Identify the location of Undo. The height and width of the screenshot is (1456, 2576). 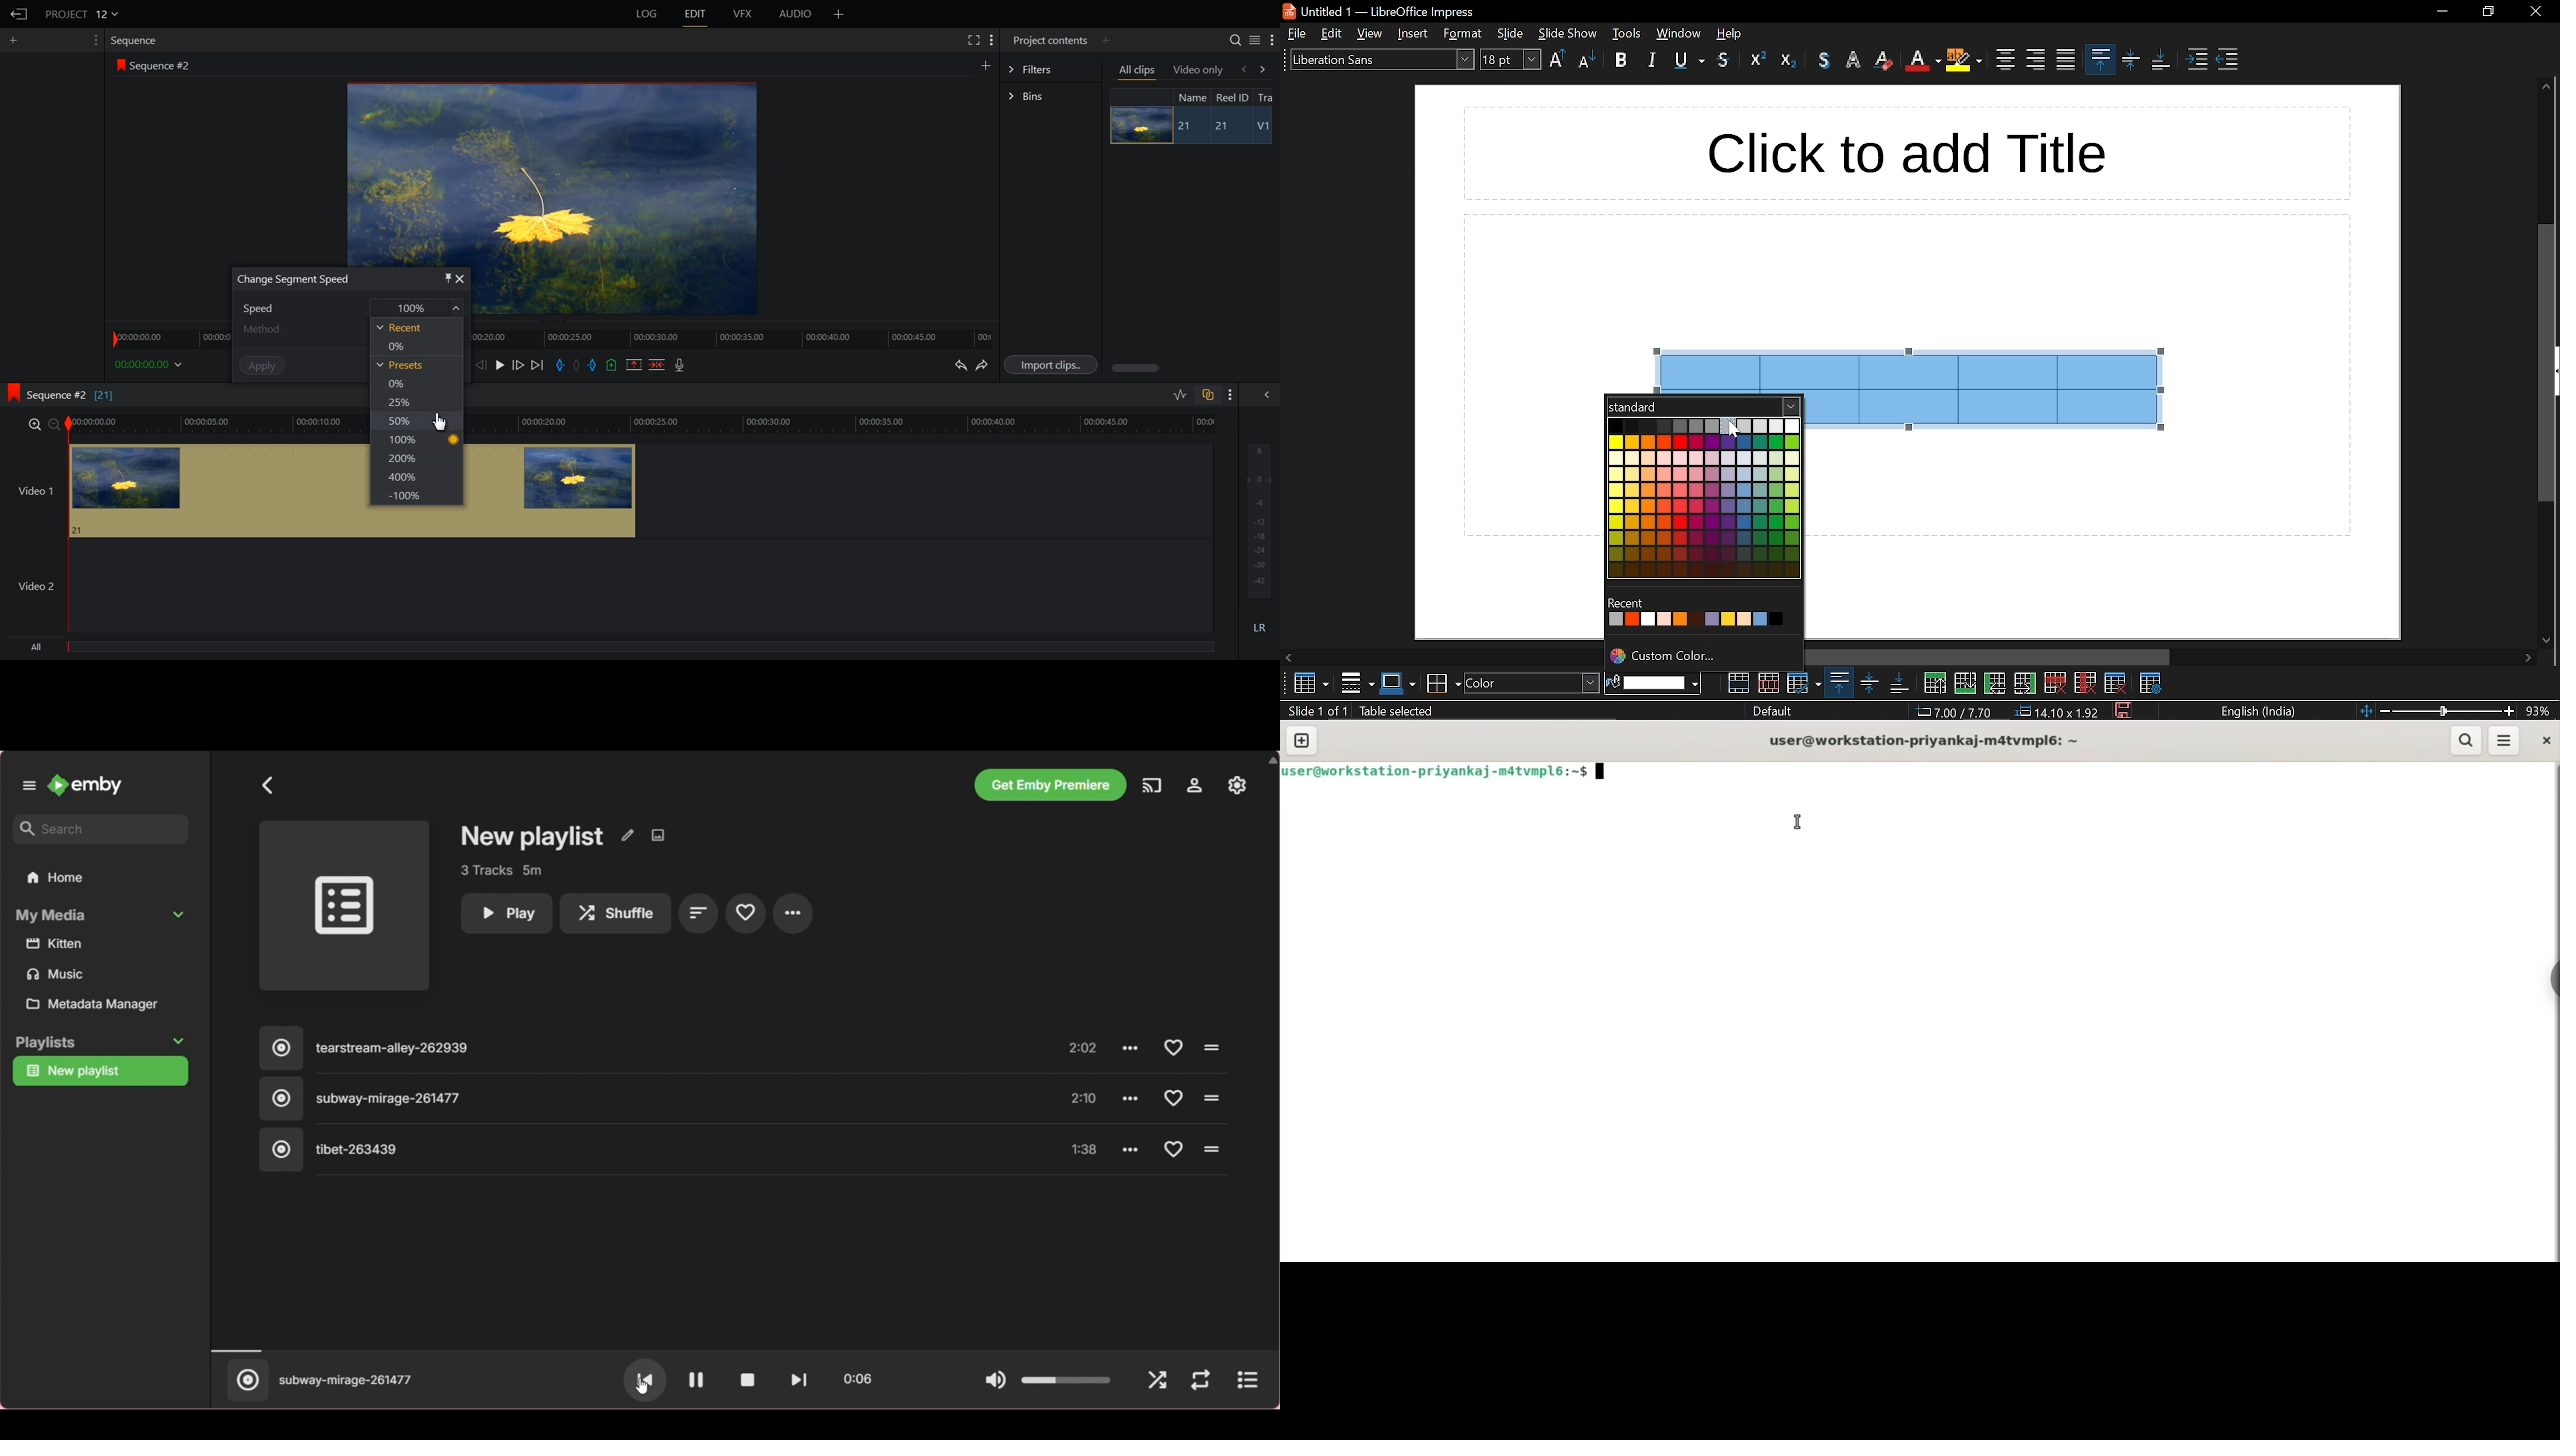
(959, 365).